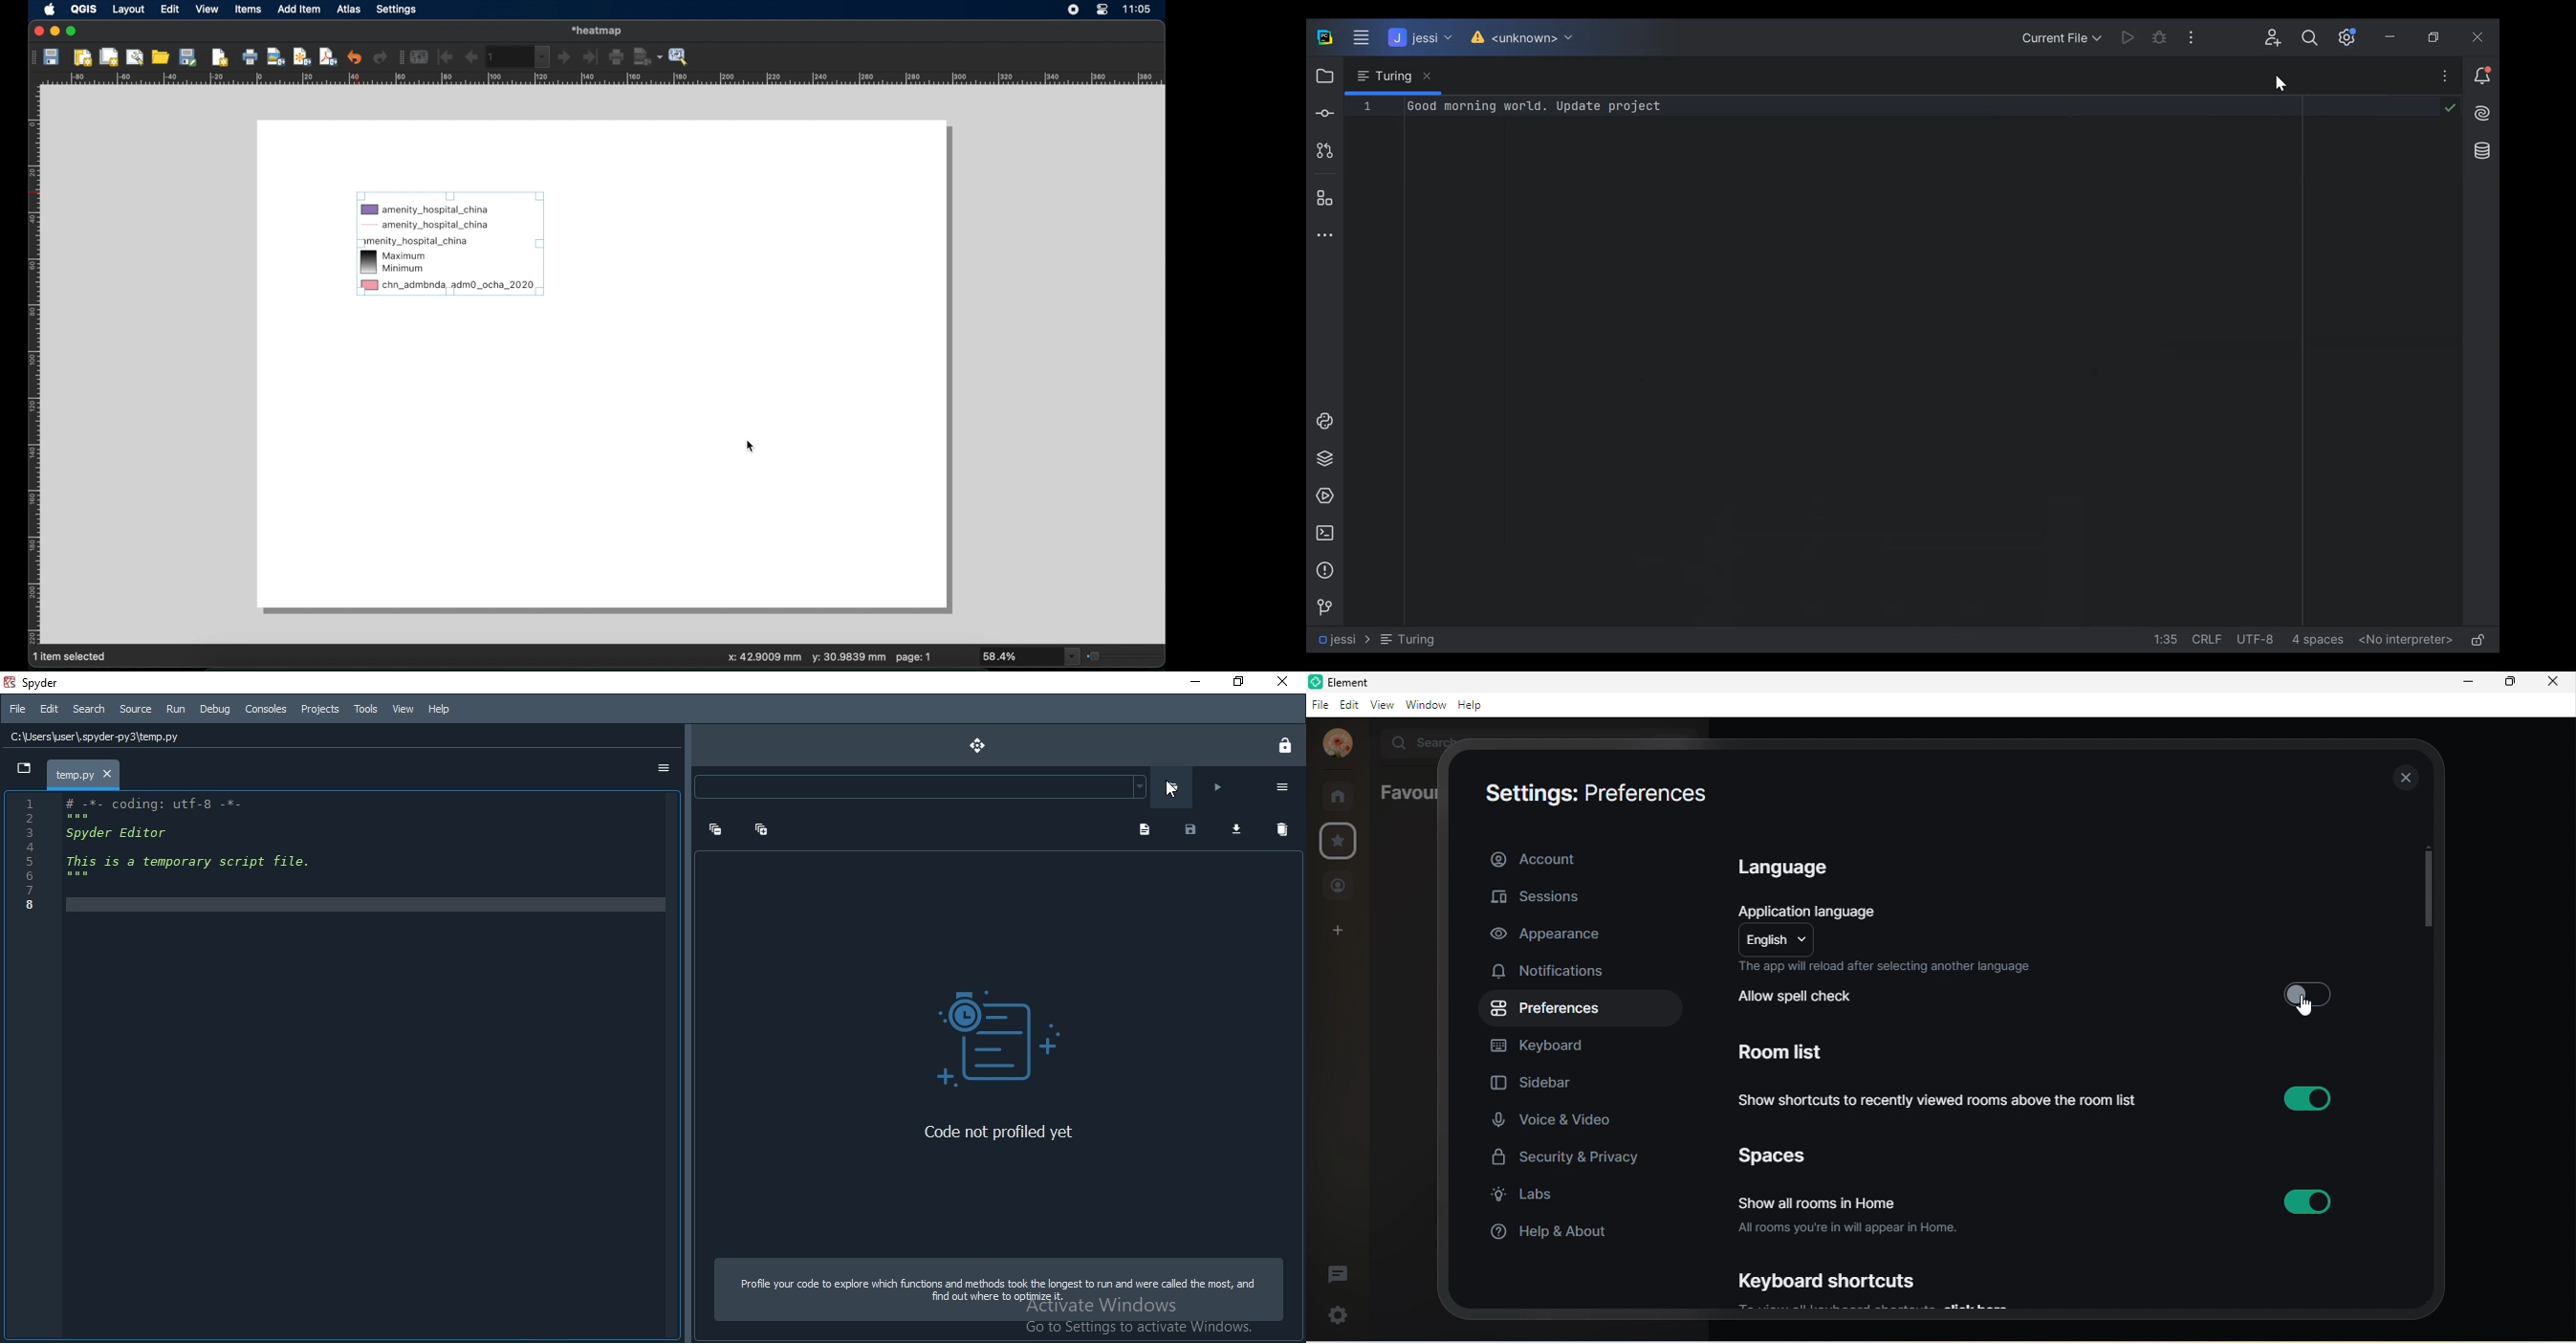  What do you see at coordinates (1335, 932) in the screenshot?
I see `create a space` at bounding box center [1335, 932].